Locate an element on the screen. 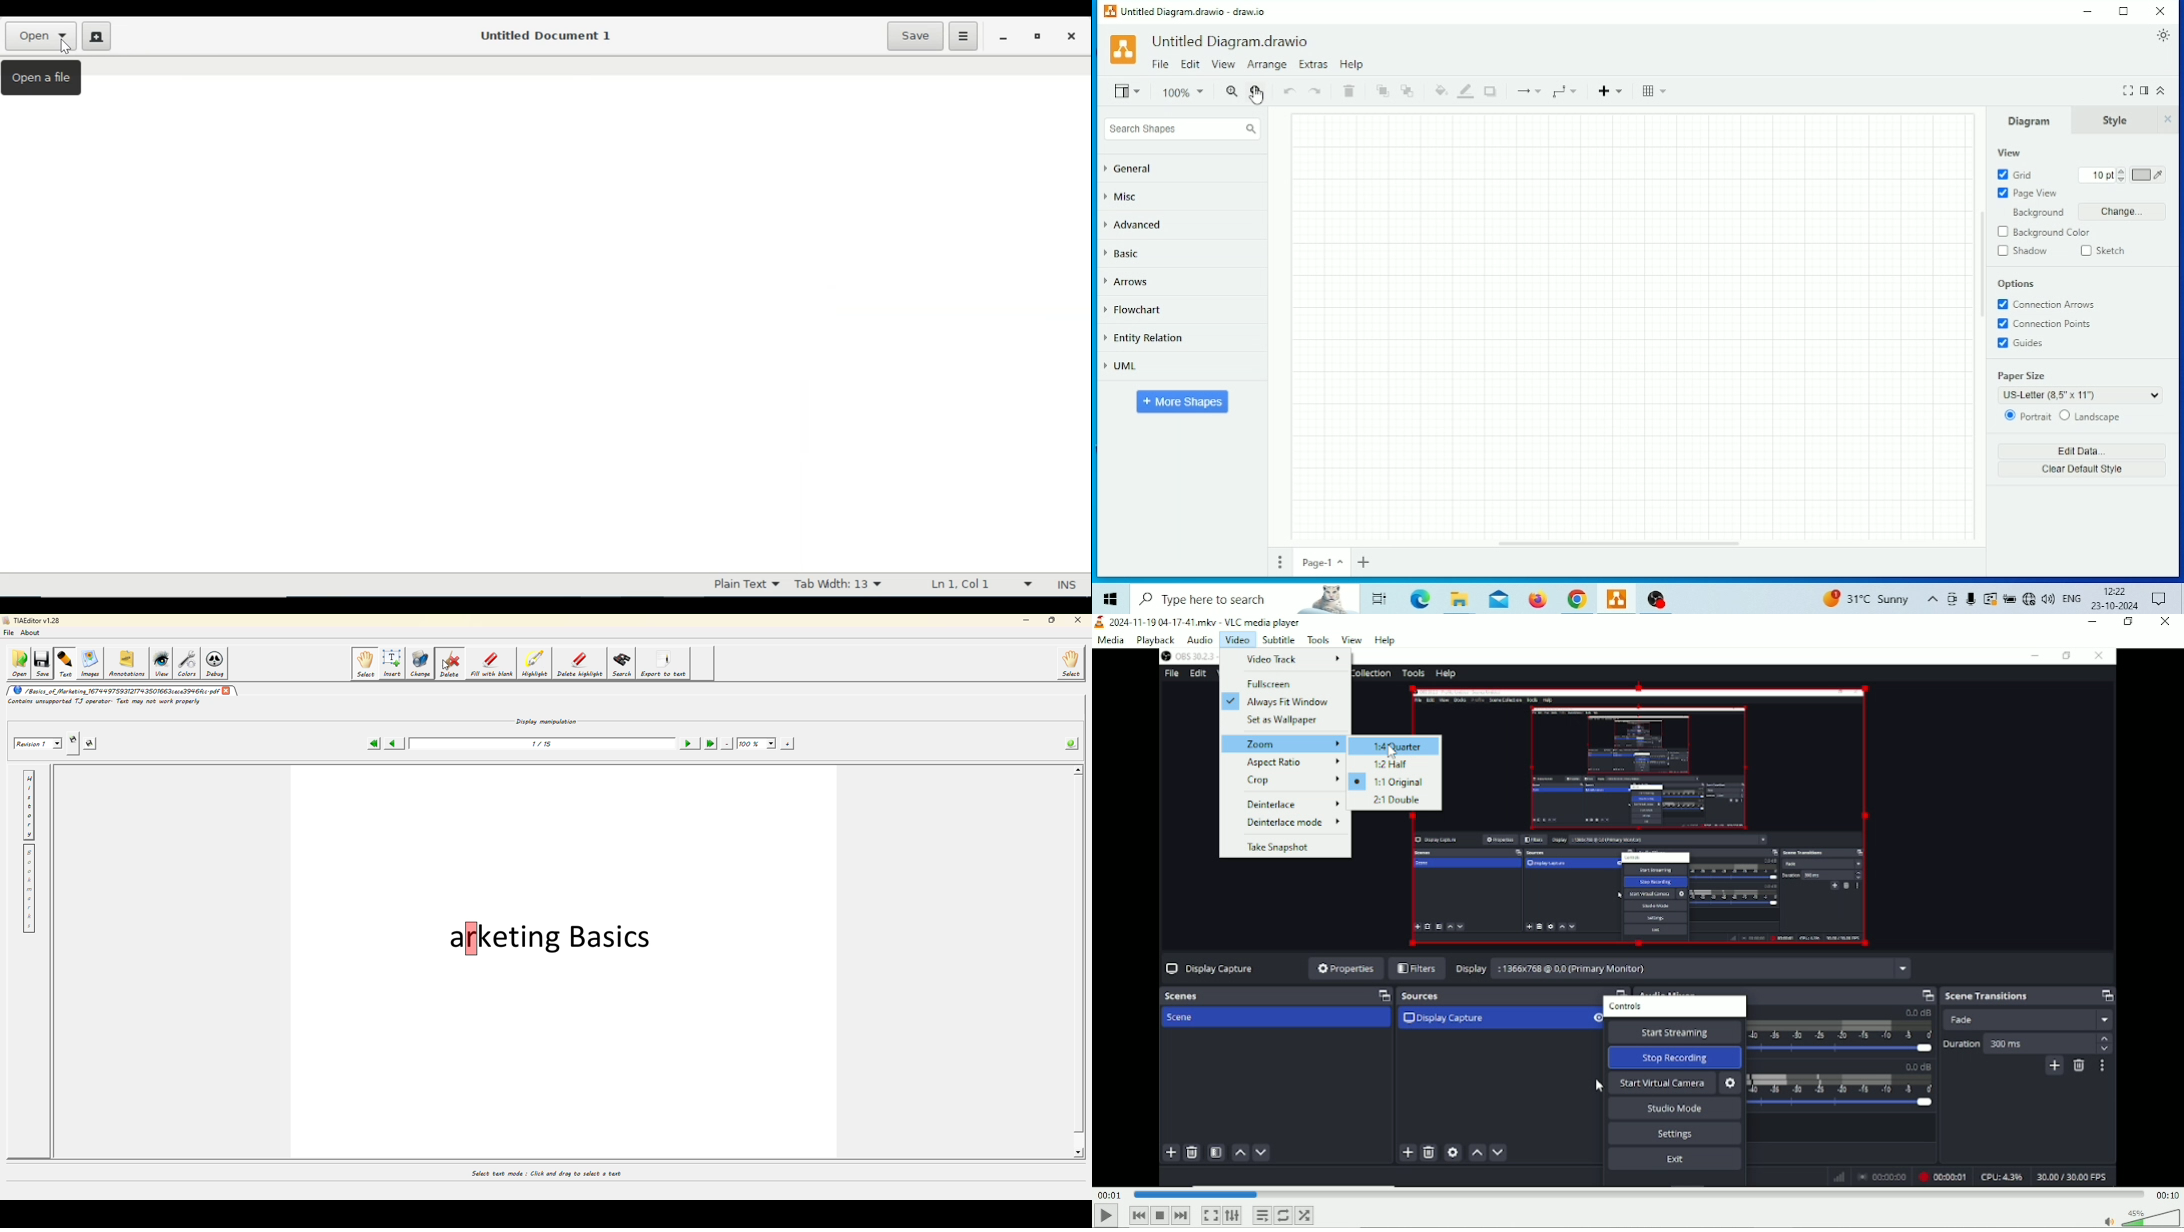  history is located at coordinates (28, 805).